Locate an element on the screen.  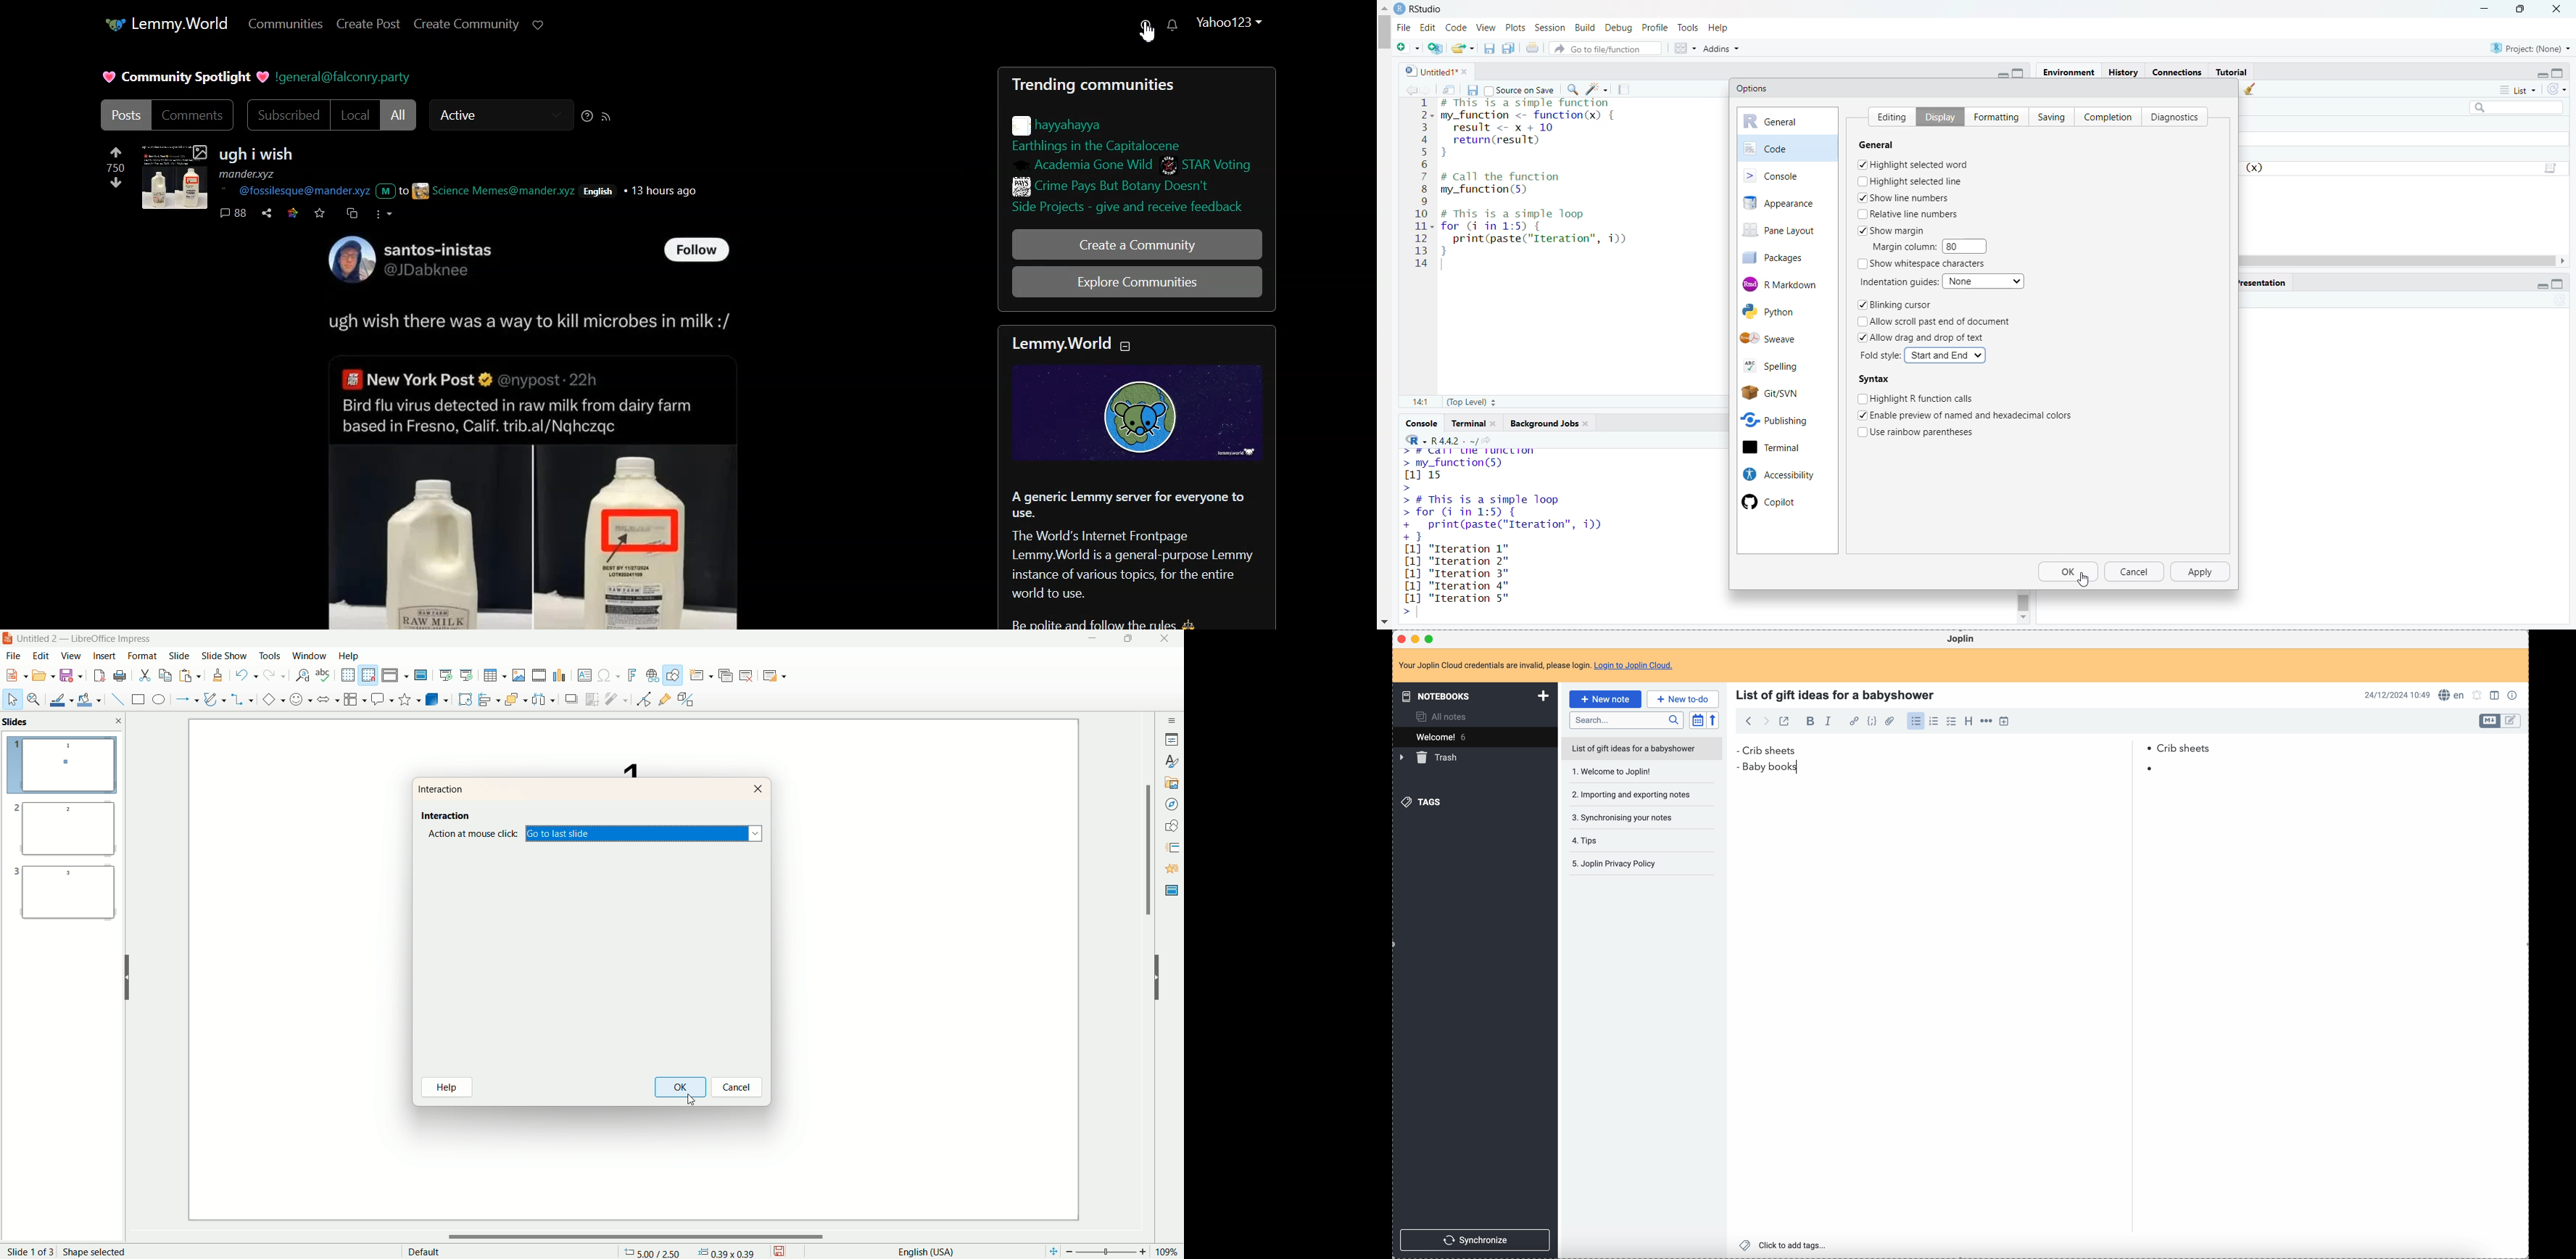
connections is located at coordinates (2176, 70).